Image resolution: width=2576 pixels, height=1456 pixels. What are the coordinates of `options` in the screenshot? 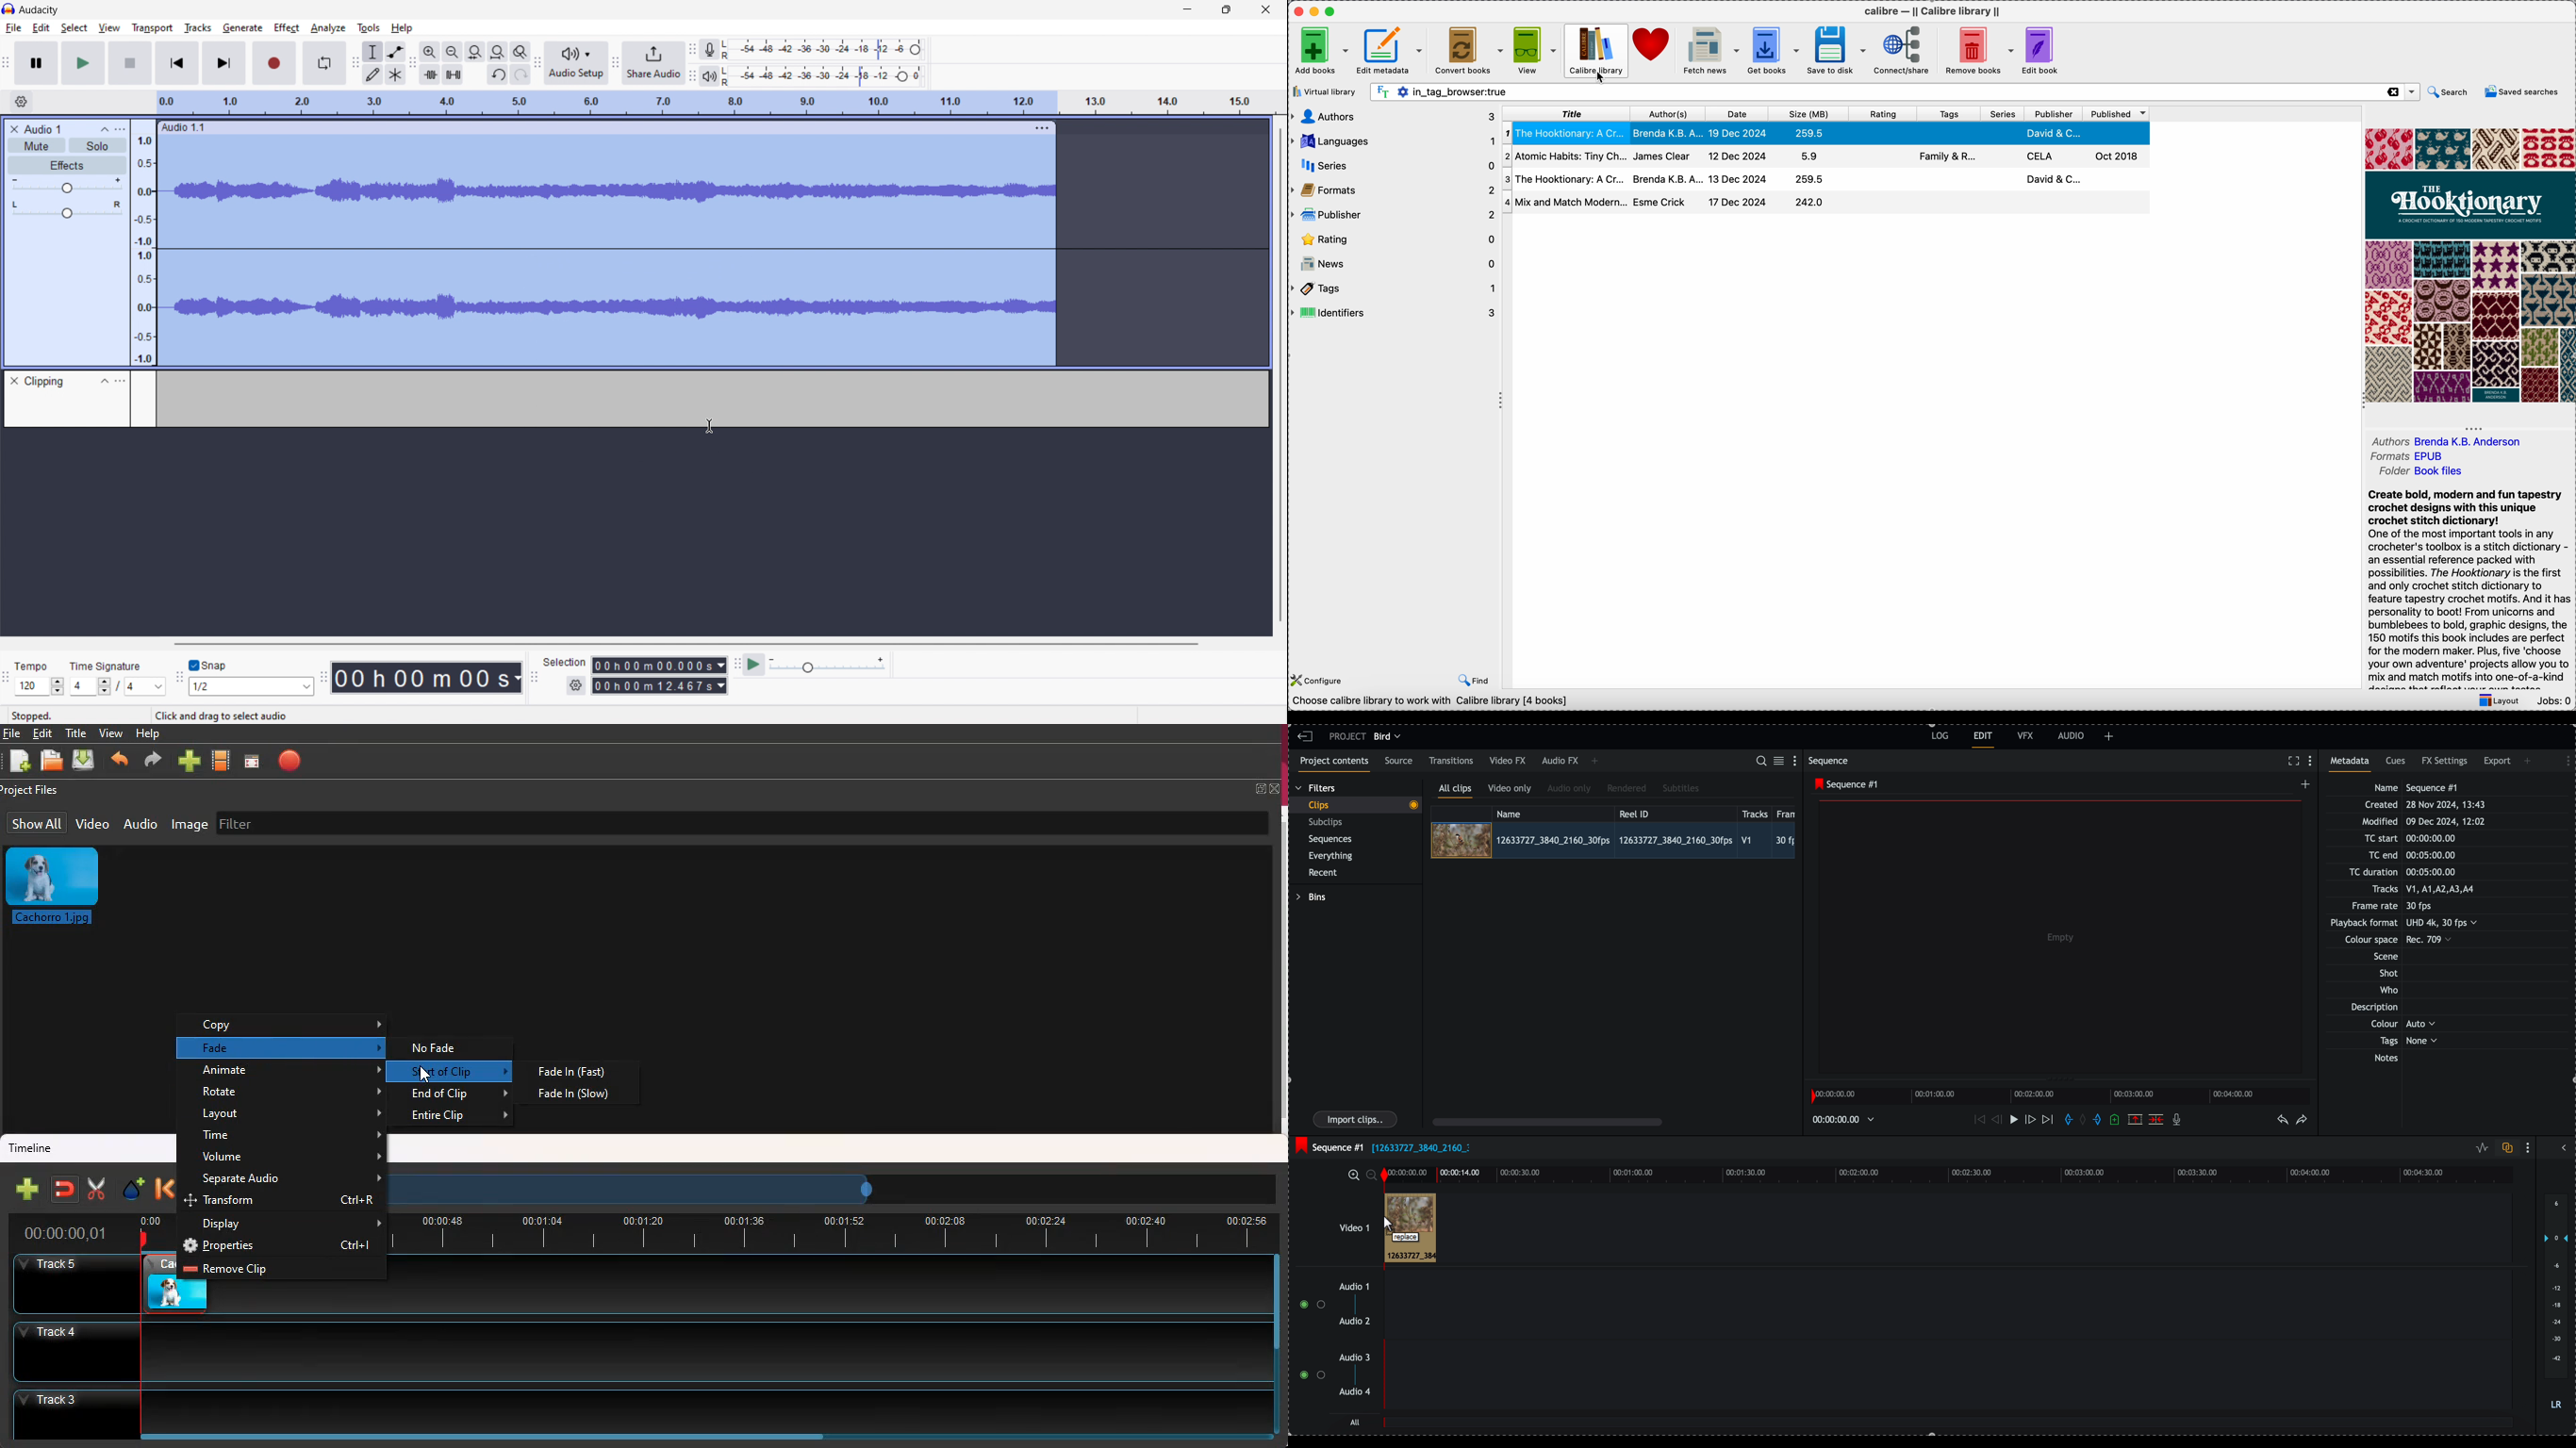 It's located at (120, 129).